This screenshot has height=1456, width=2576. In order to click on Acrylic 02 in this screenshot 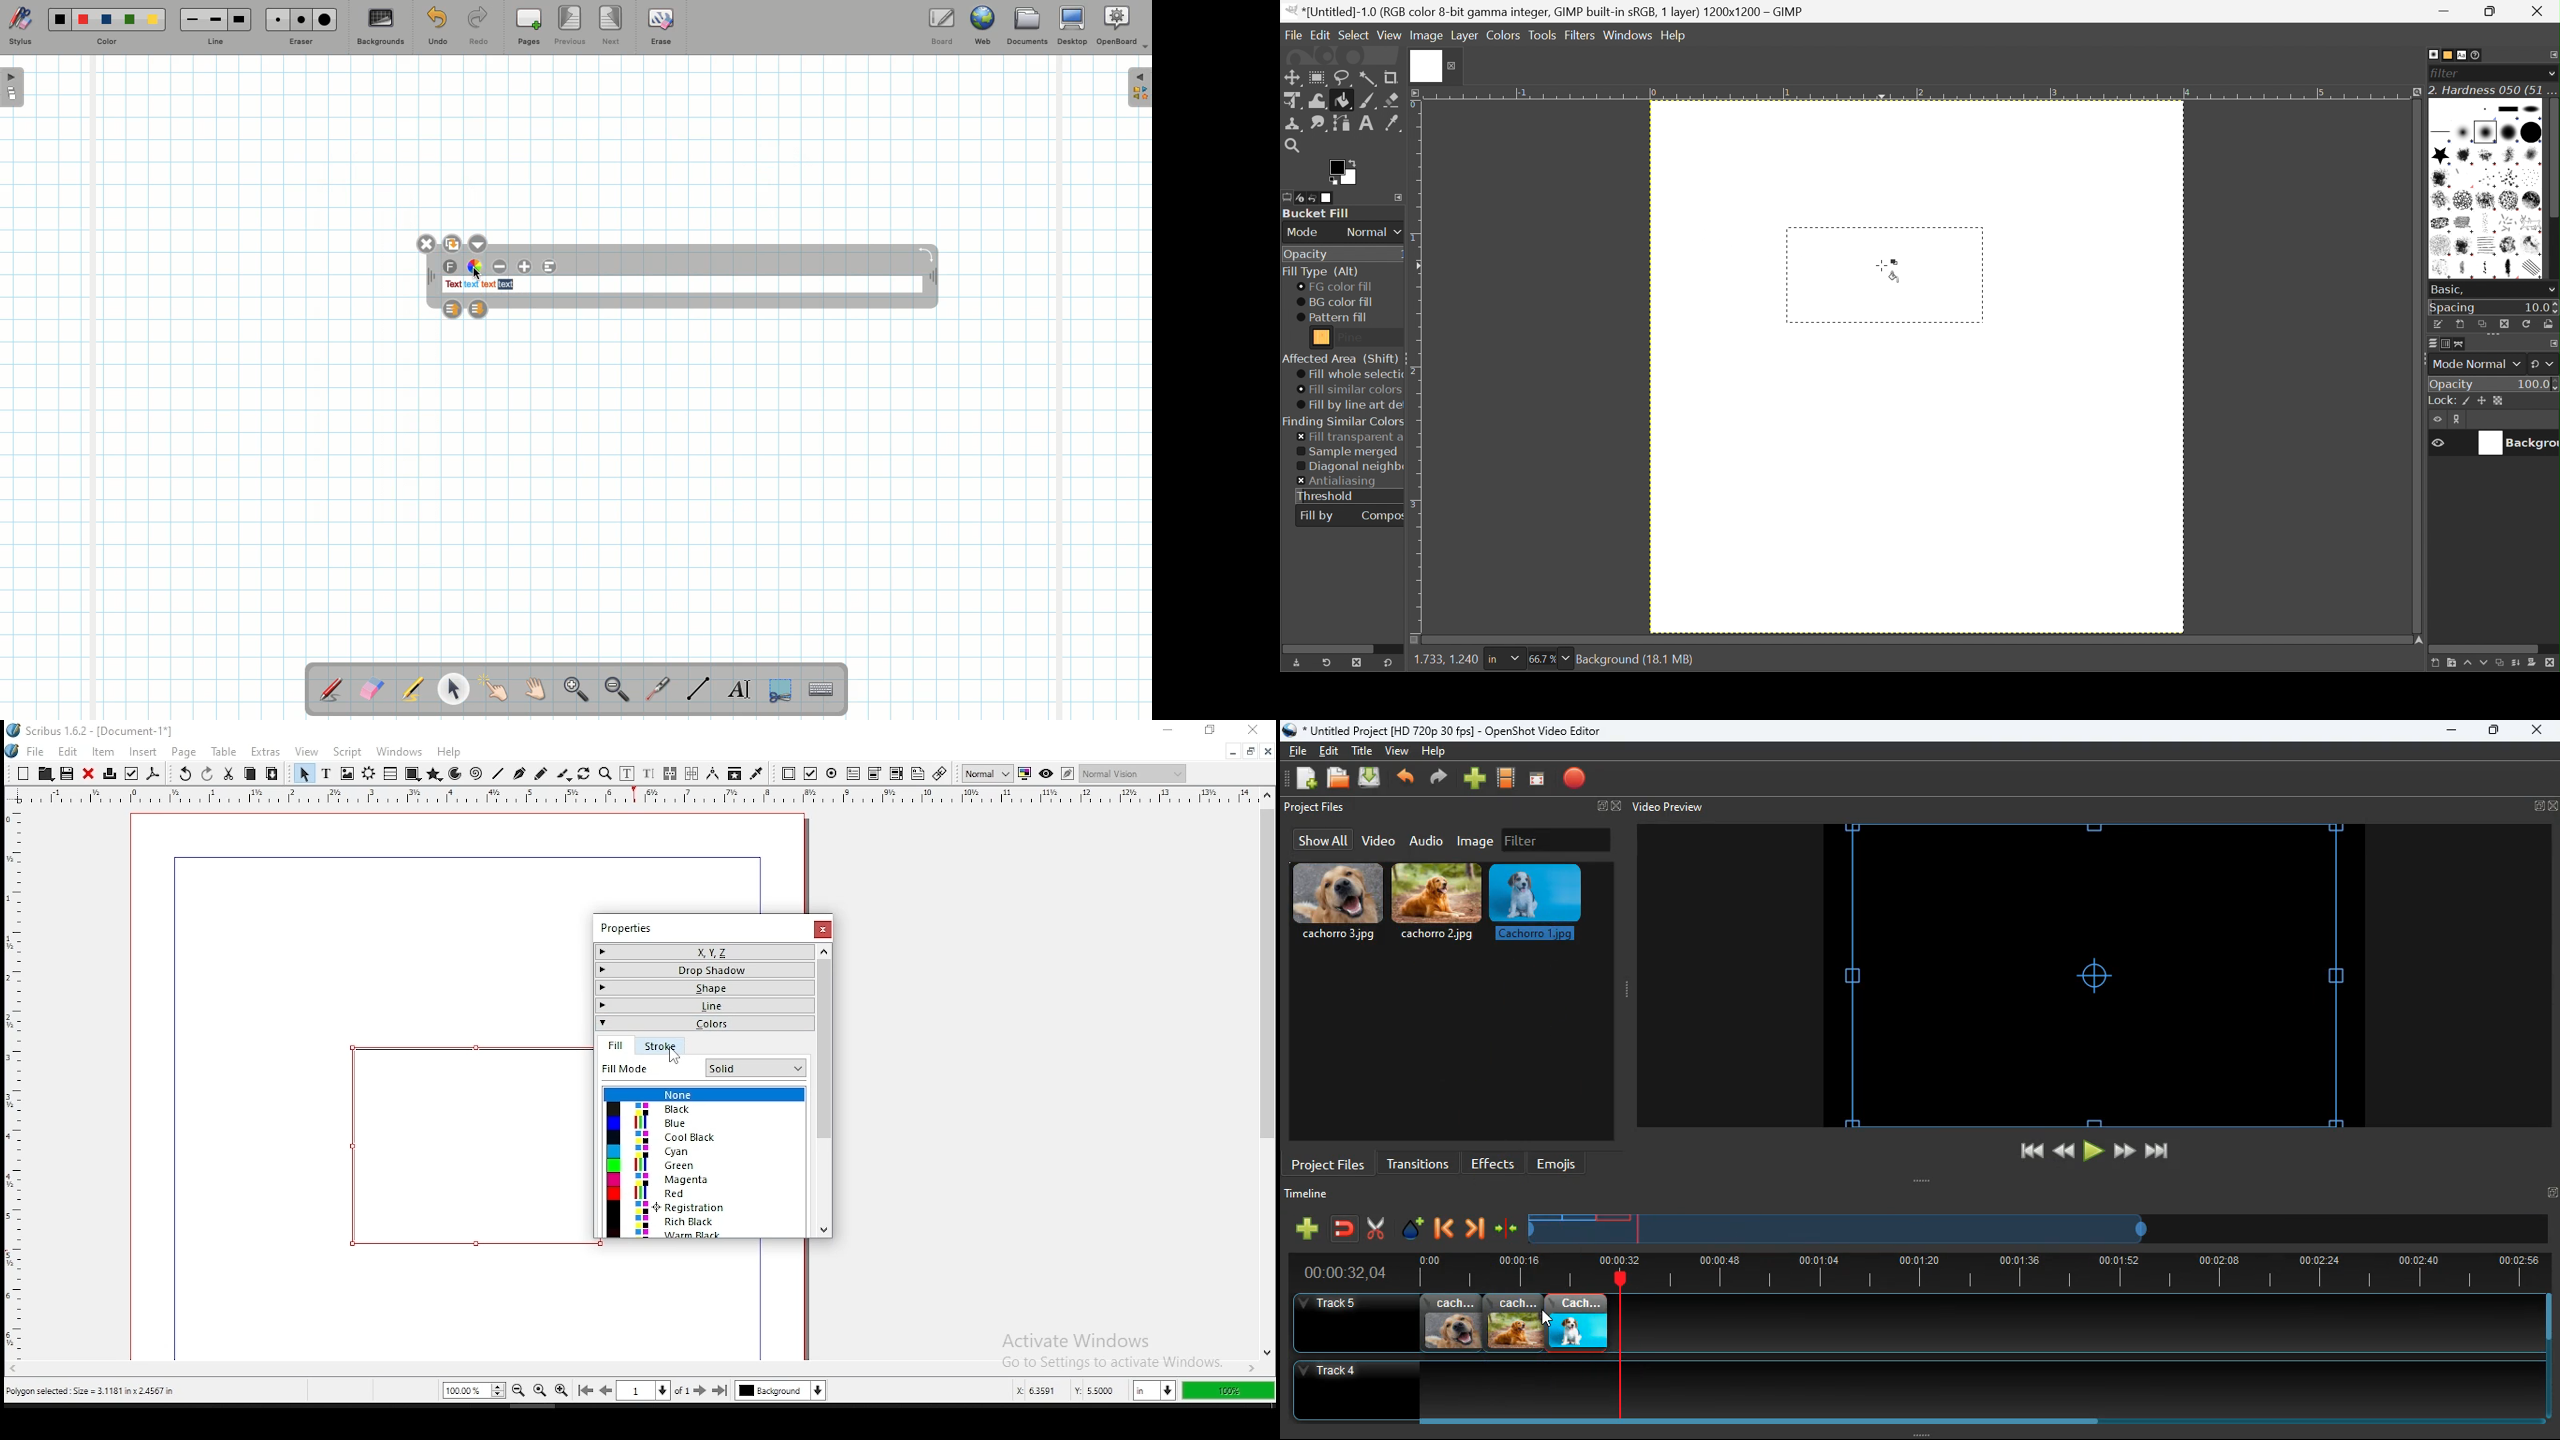, I will do `click(2487, 156)`.